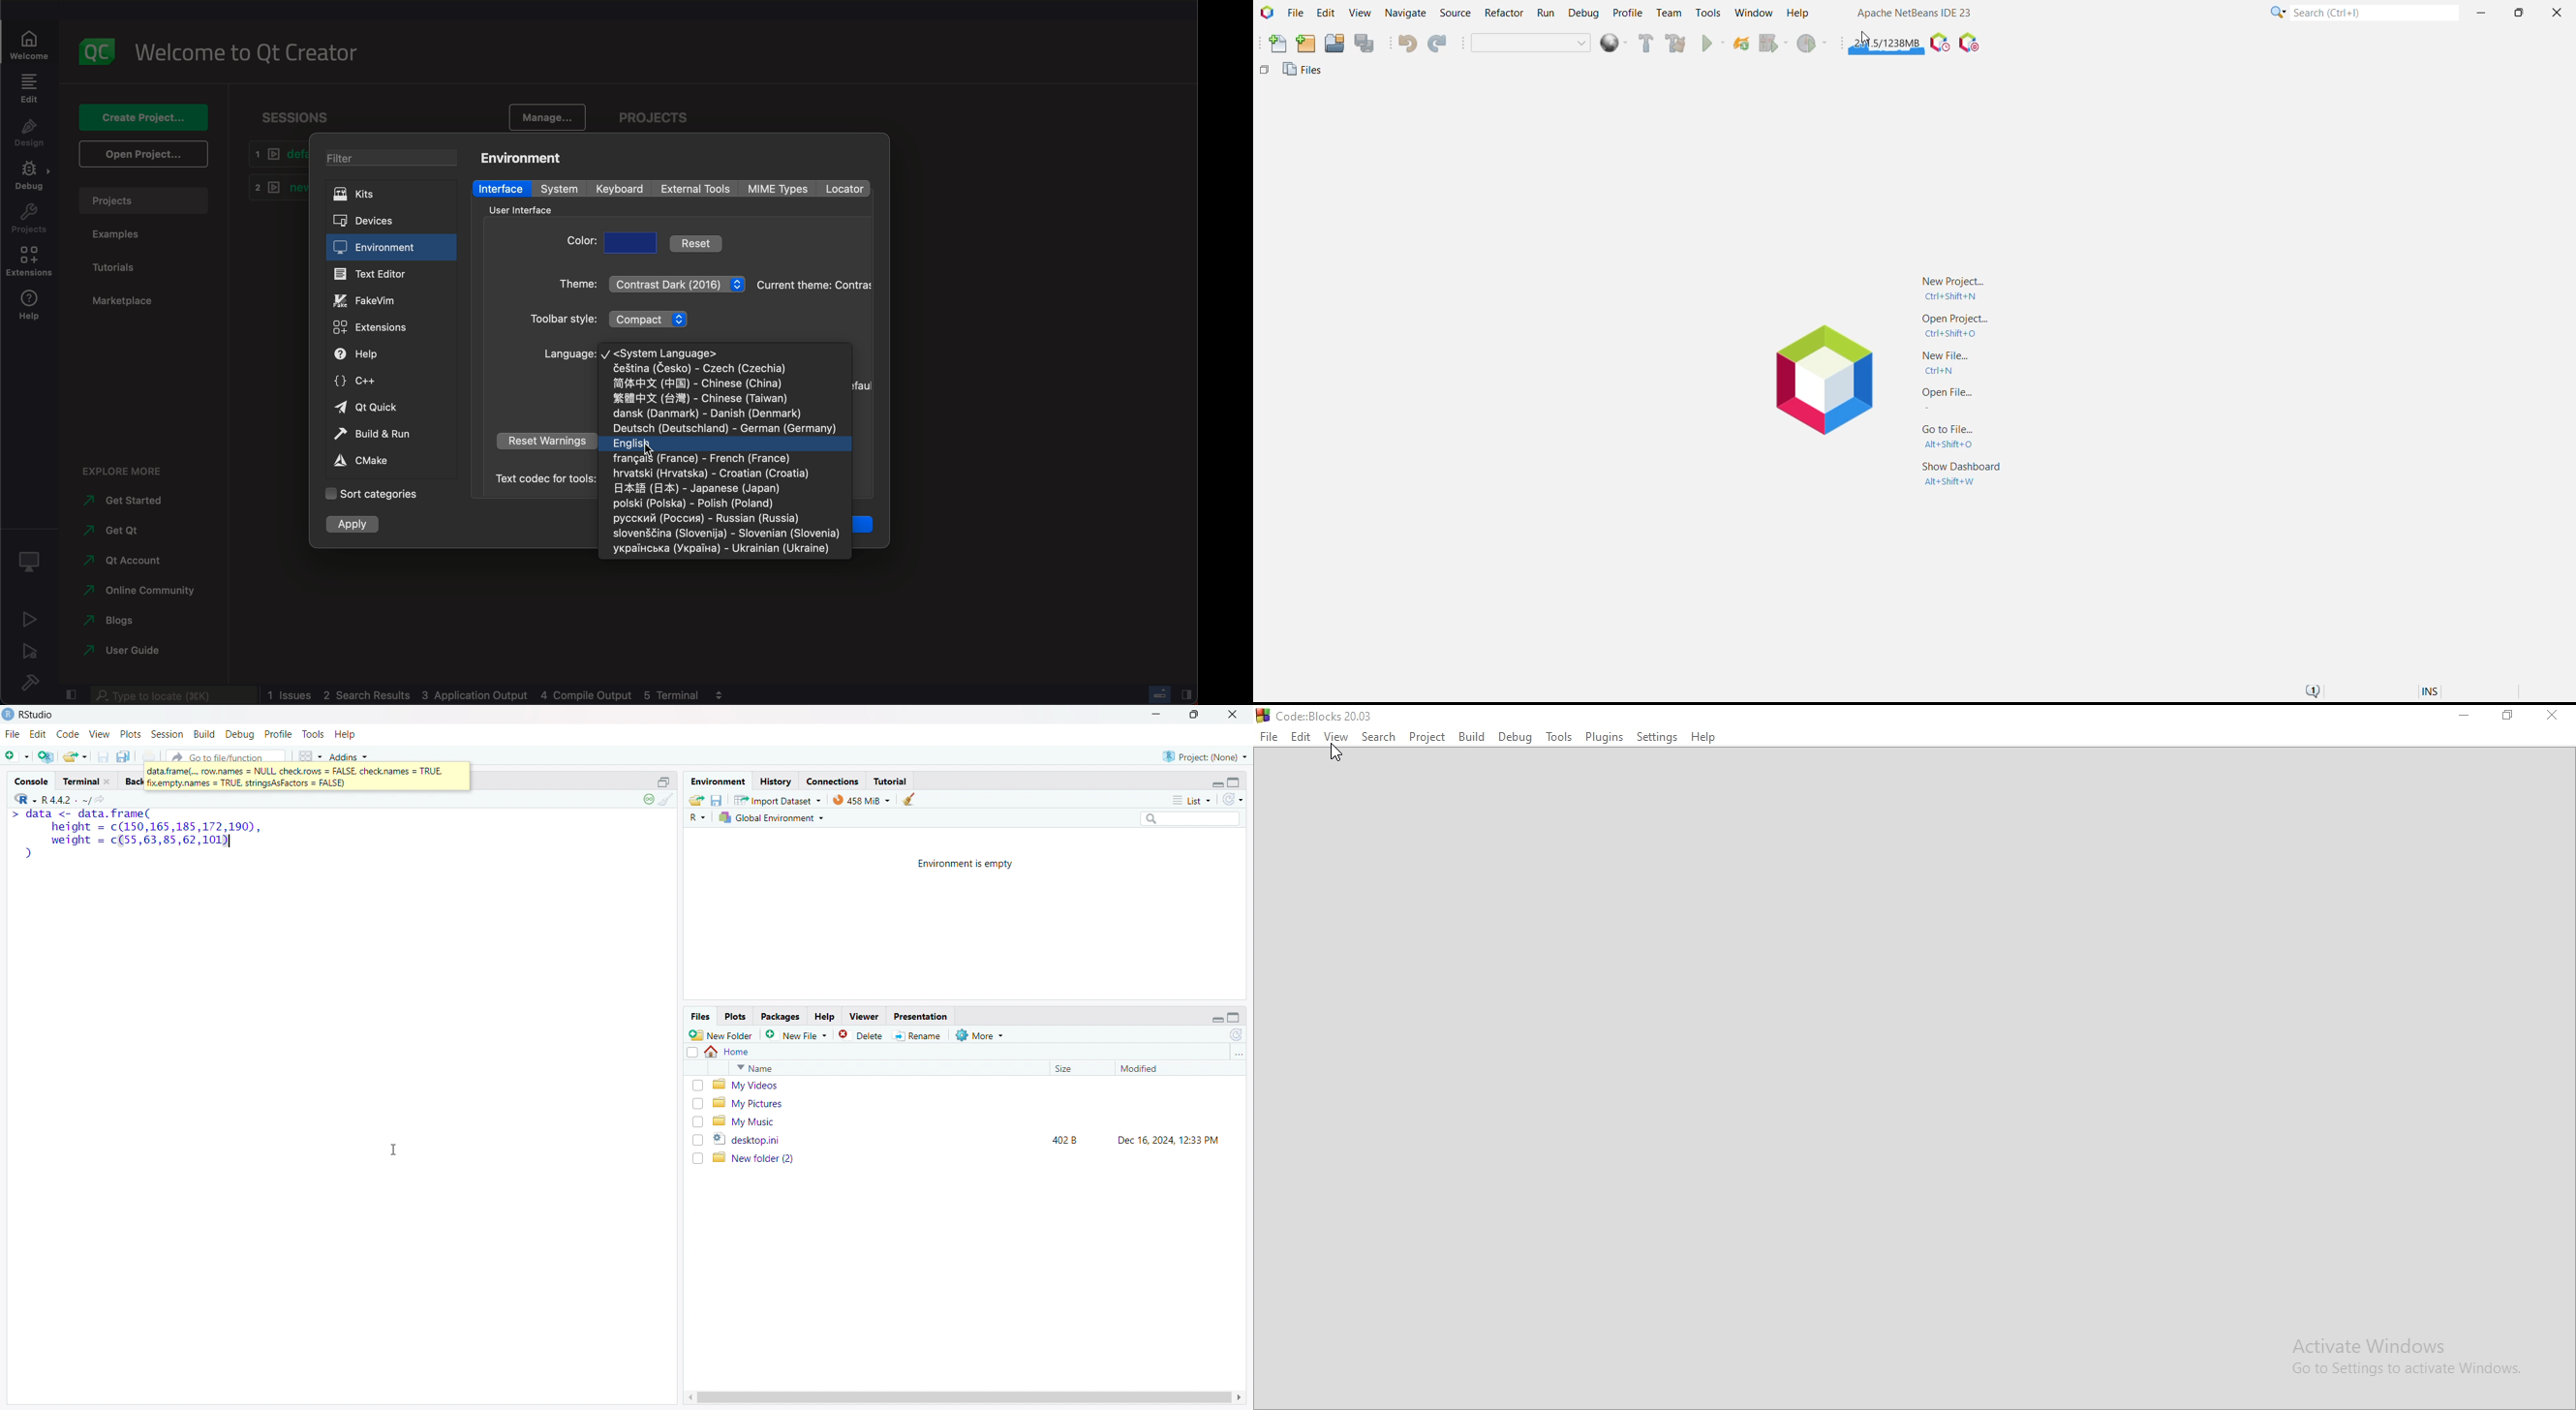 The image size is (2576, 1428). Describe the element at coordinates (1426, 737) in the screenshot. I see `Project ` at that location.